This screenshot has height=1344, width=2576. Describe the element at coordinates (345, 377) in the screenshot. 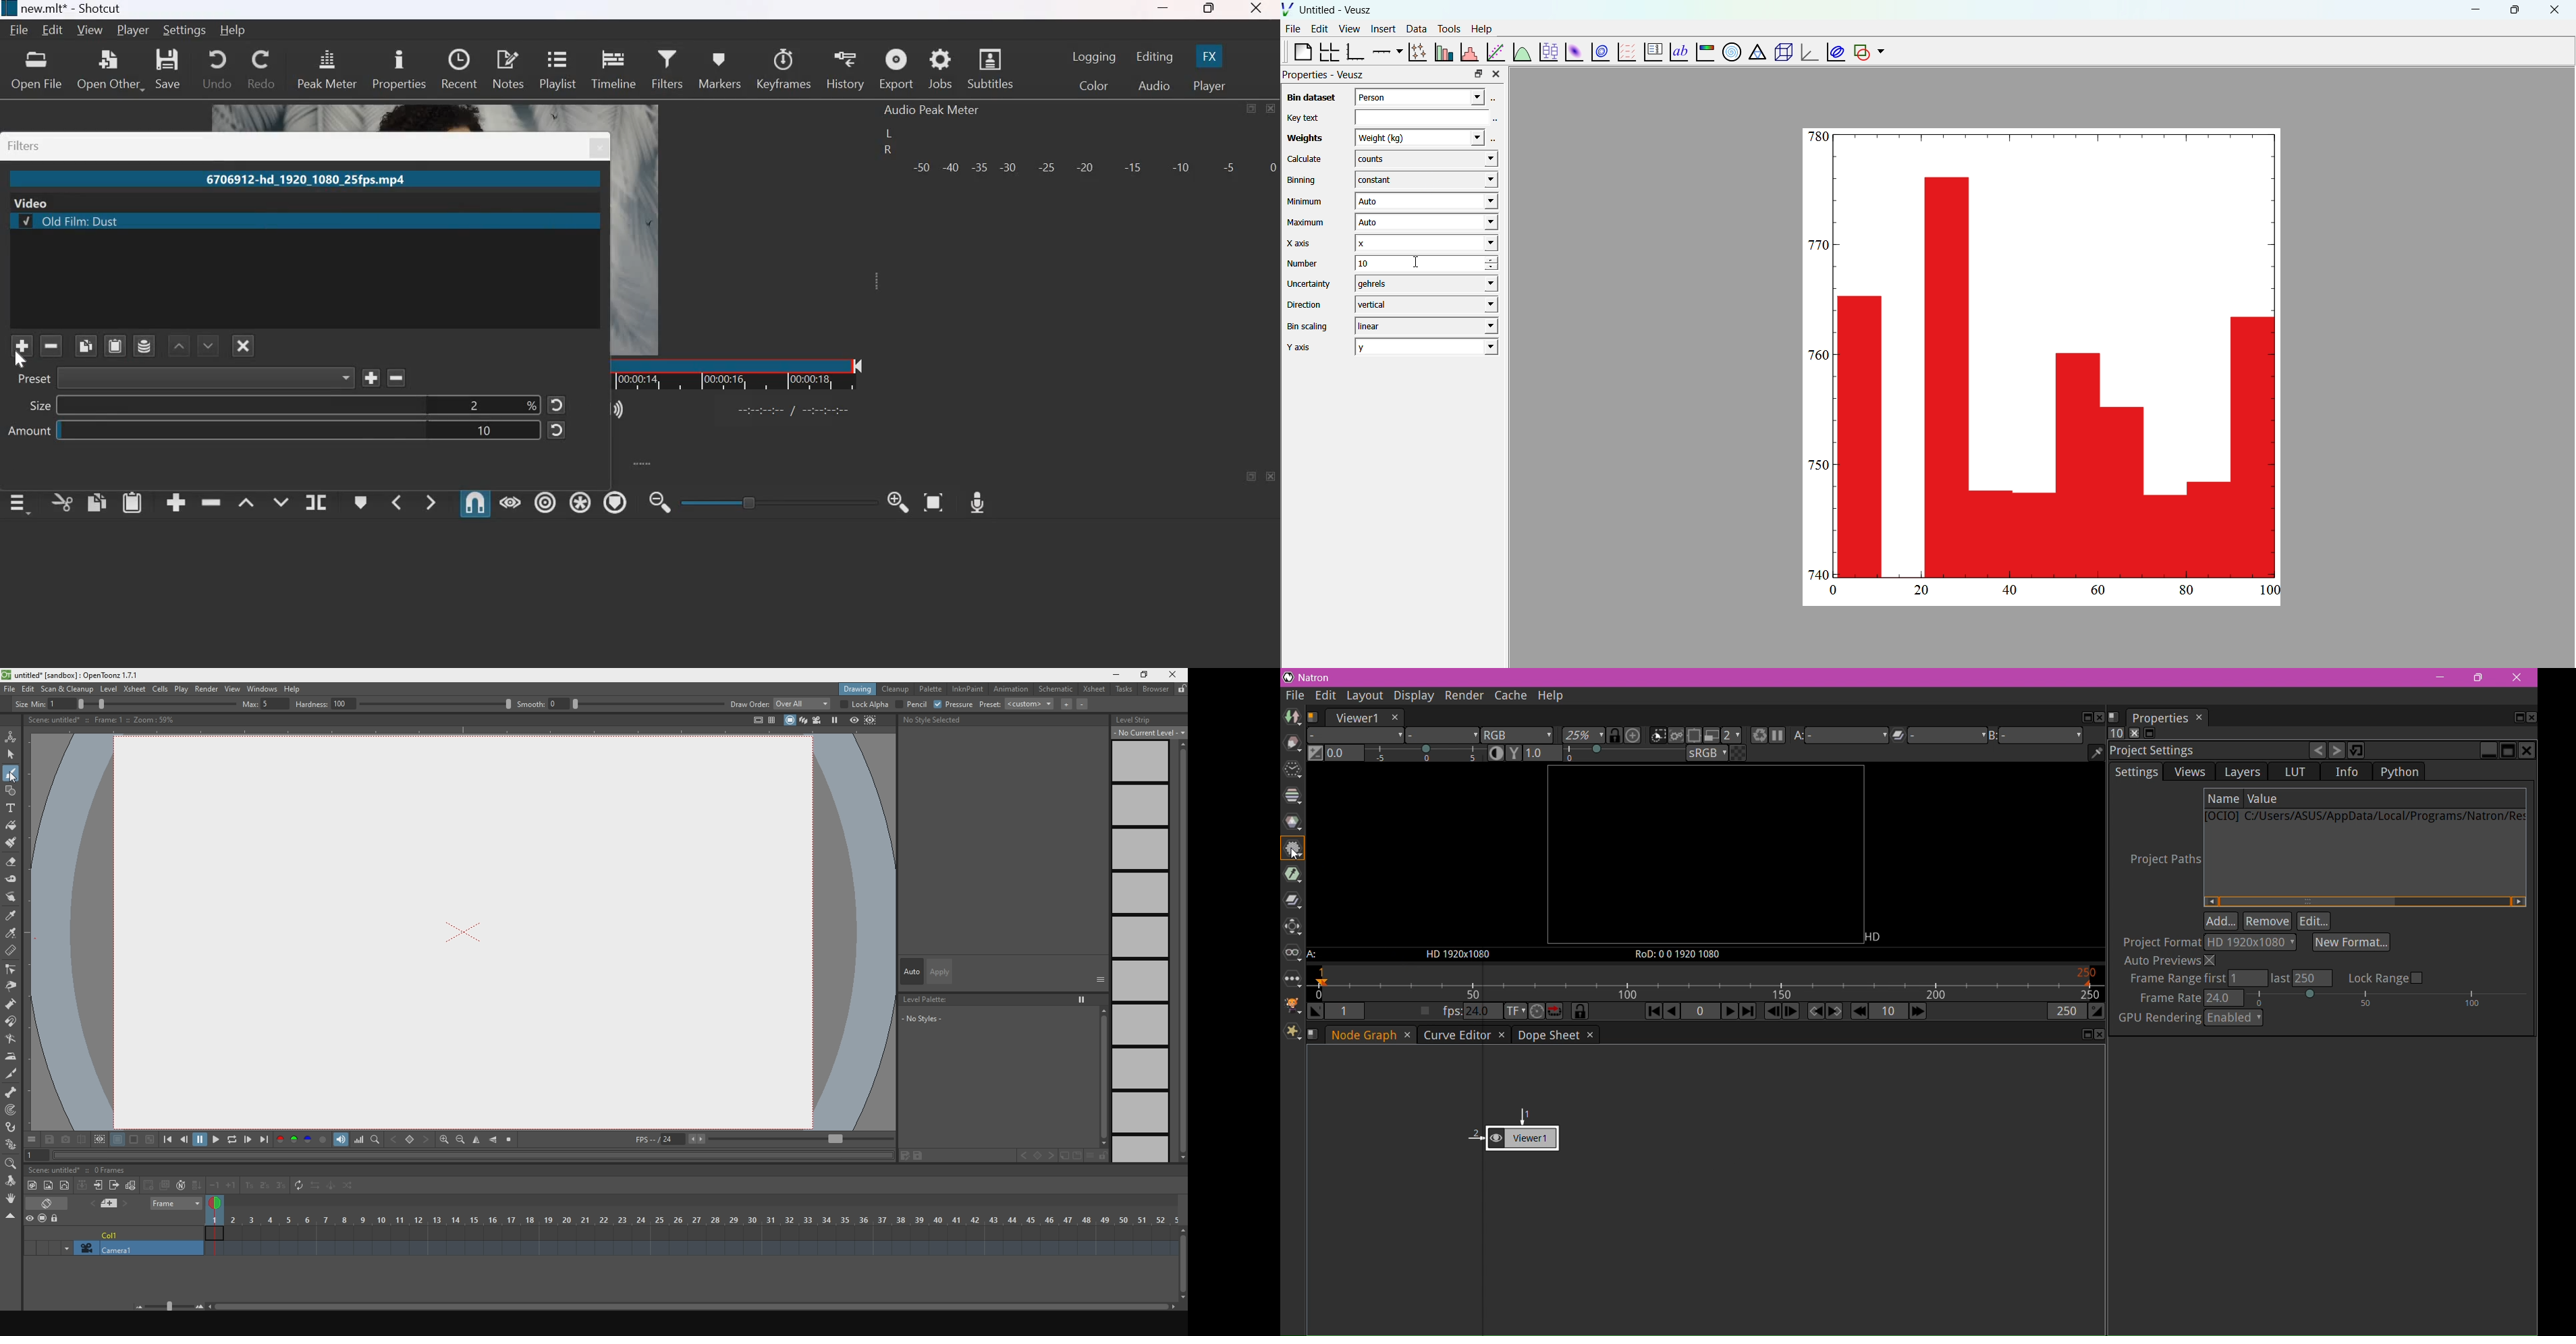

I see `dropdown` at that location.